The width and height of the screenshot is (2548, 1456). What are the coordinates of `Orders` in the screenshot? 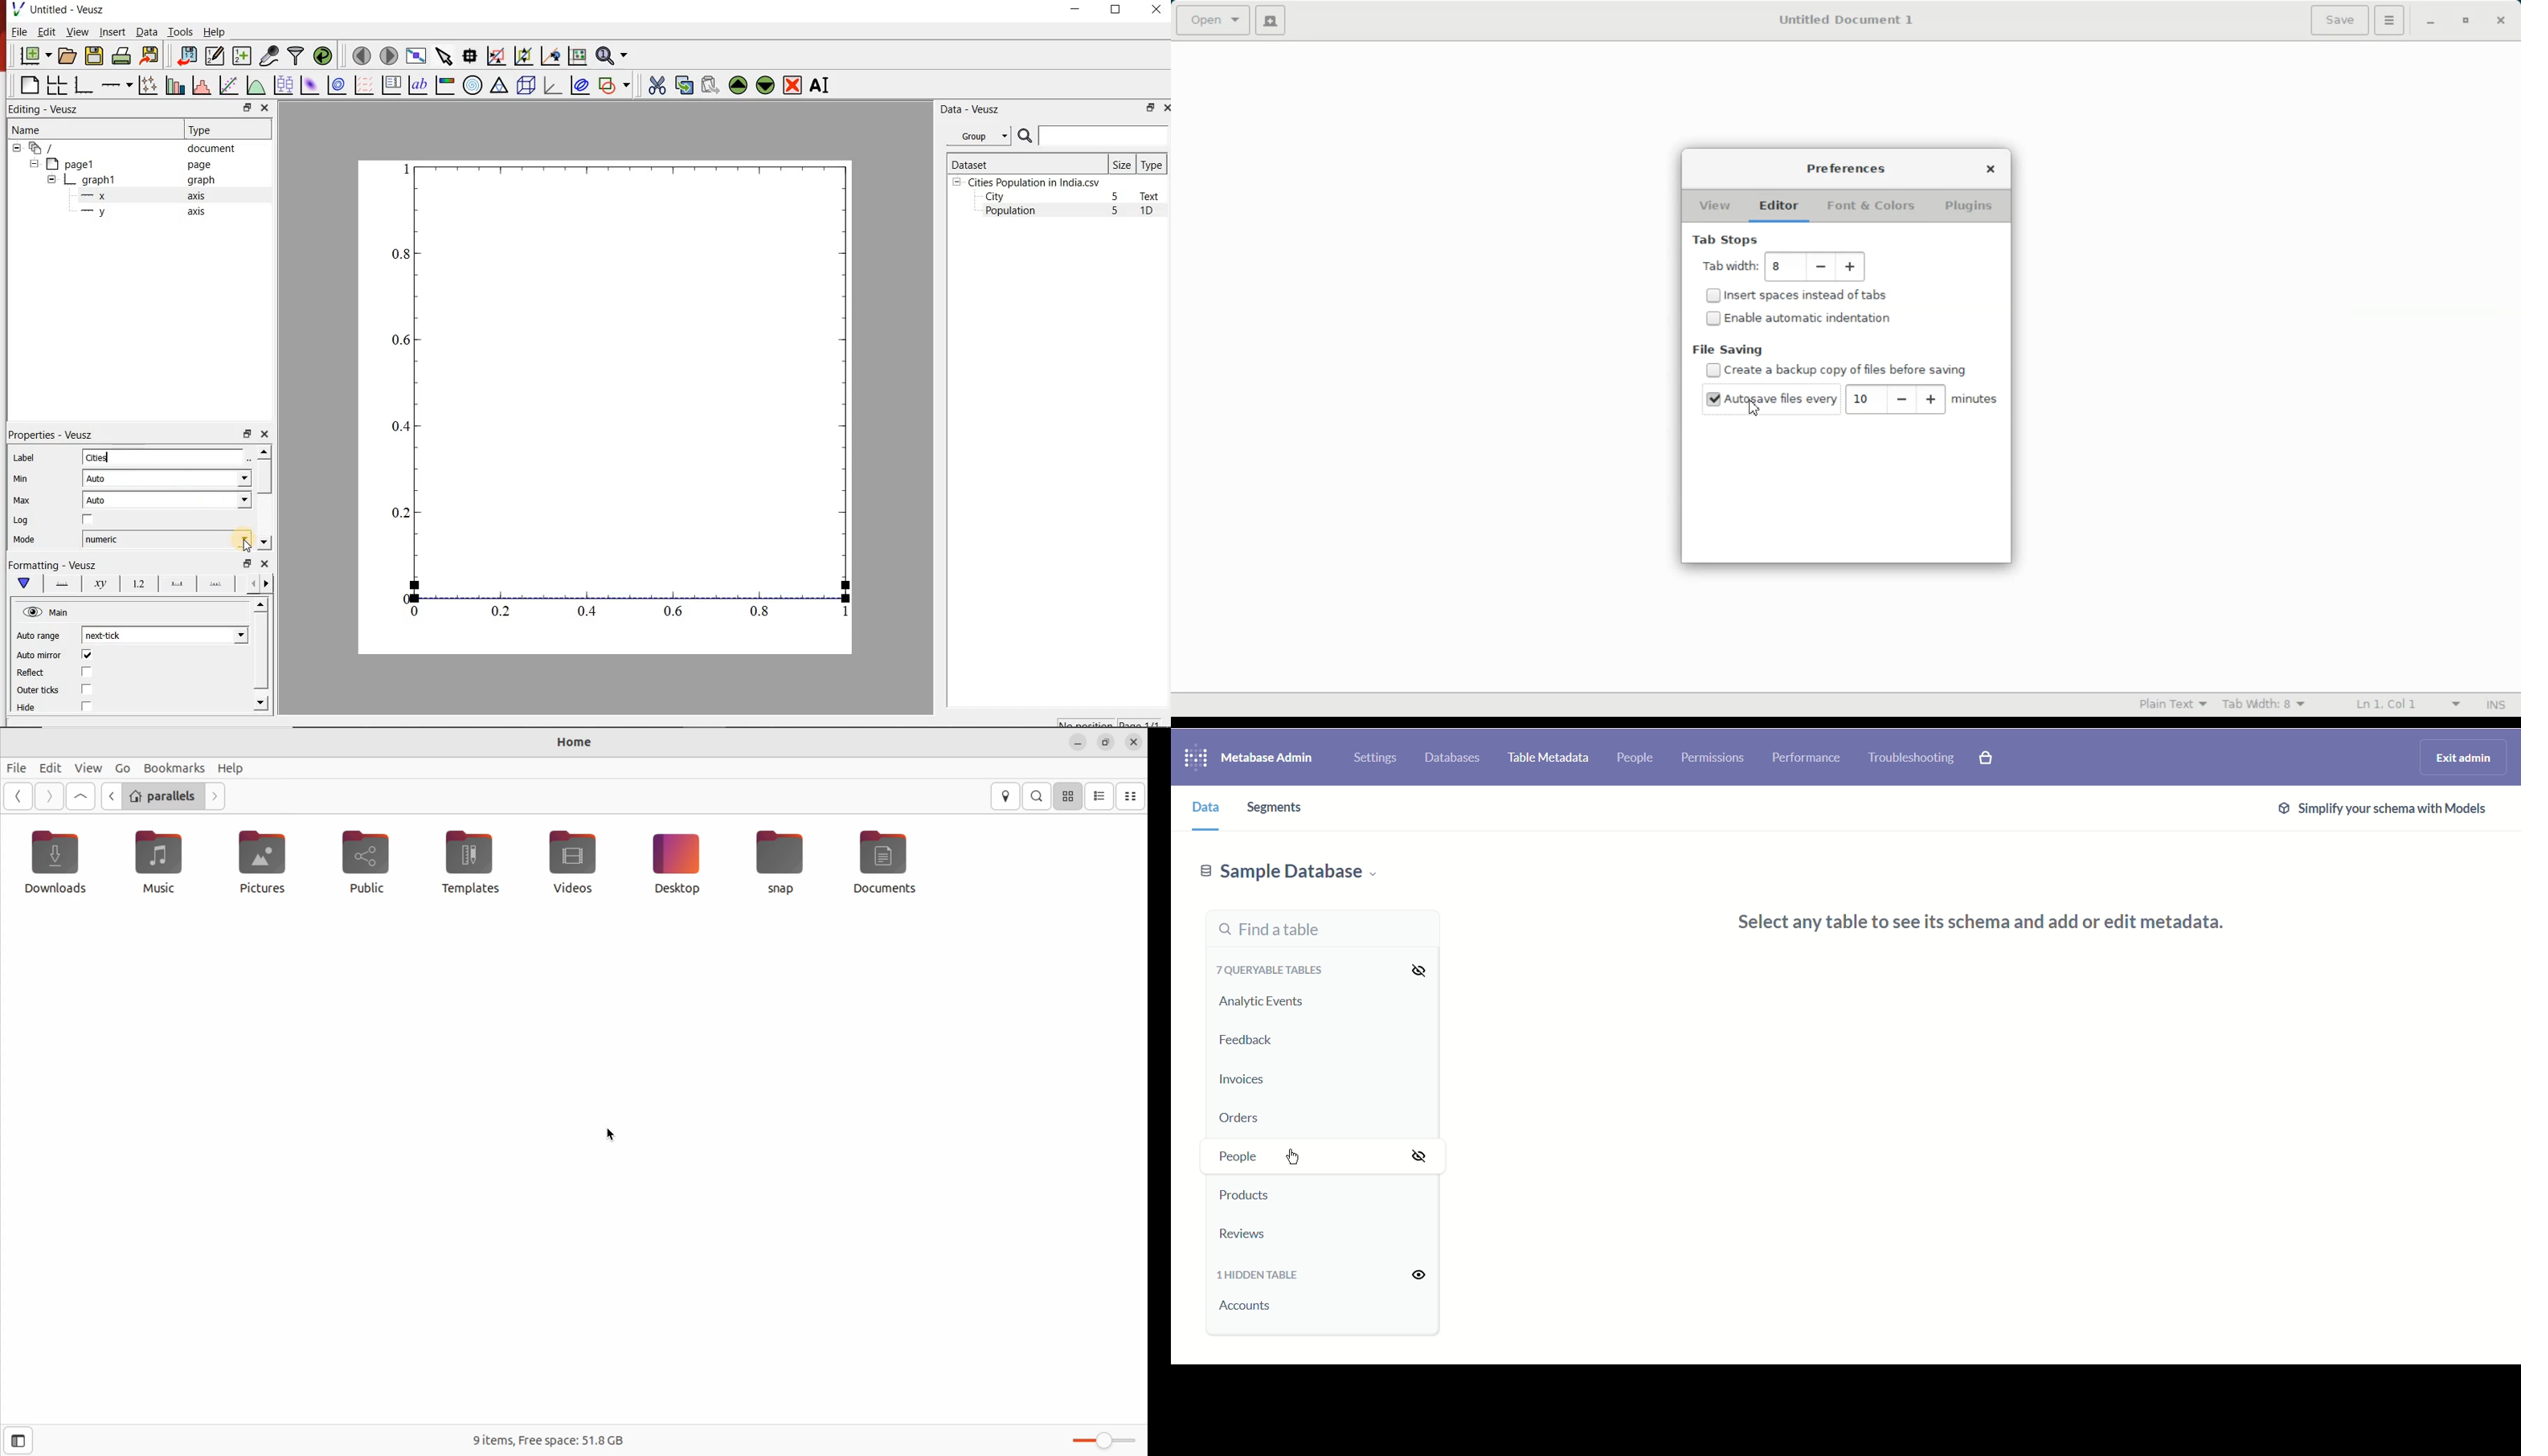 It's located at (1267, 1115).